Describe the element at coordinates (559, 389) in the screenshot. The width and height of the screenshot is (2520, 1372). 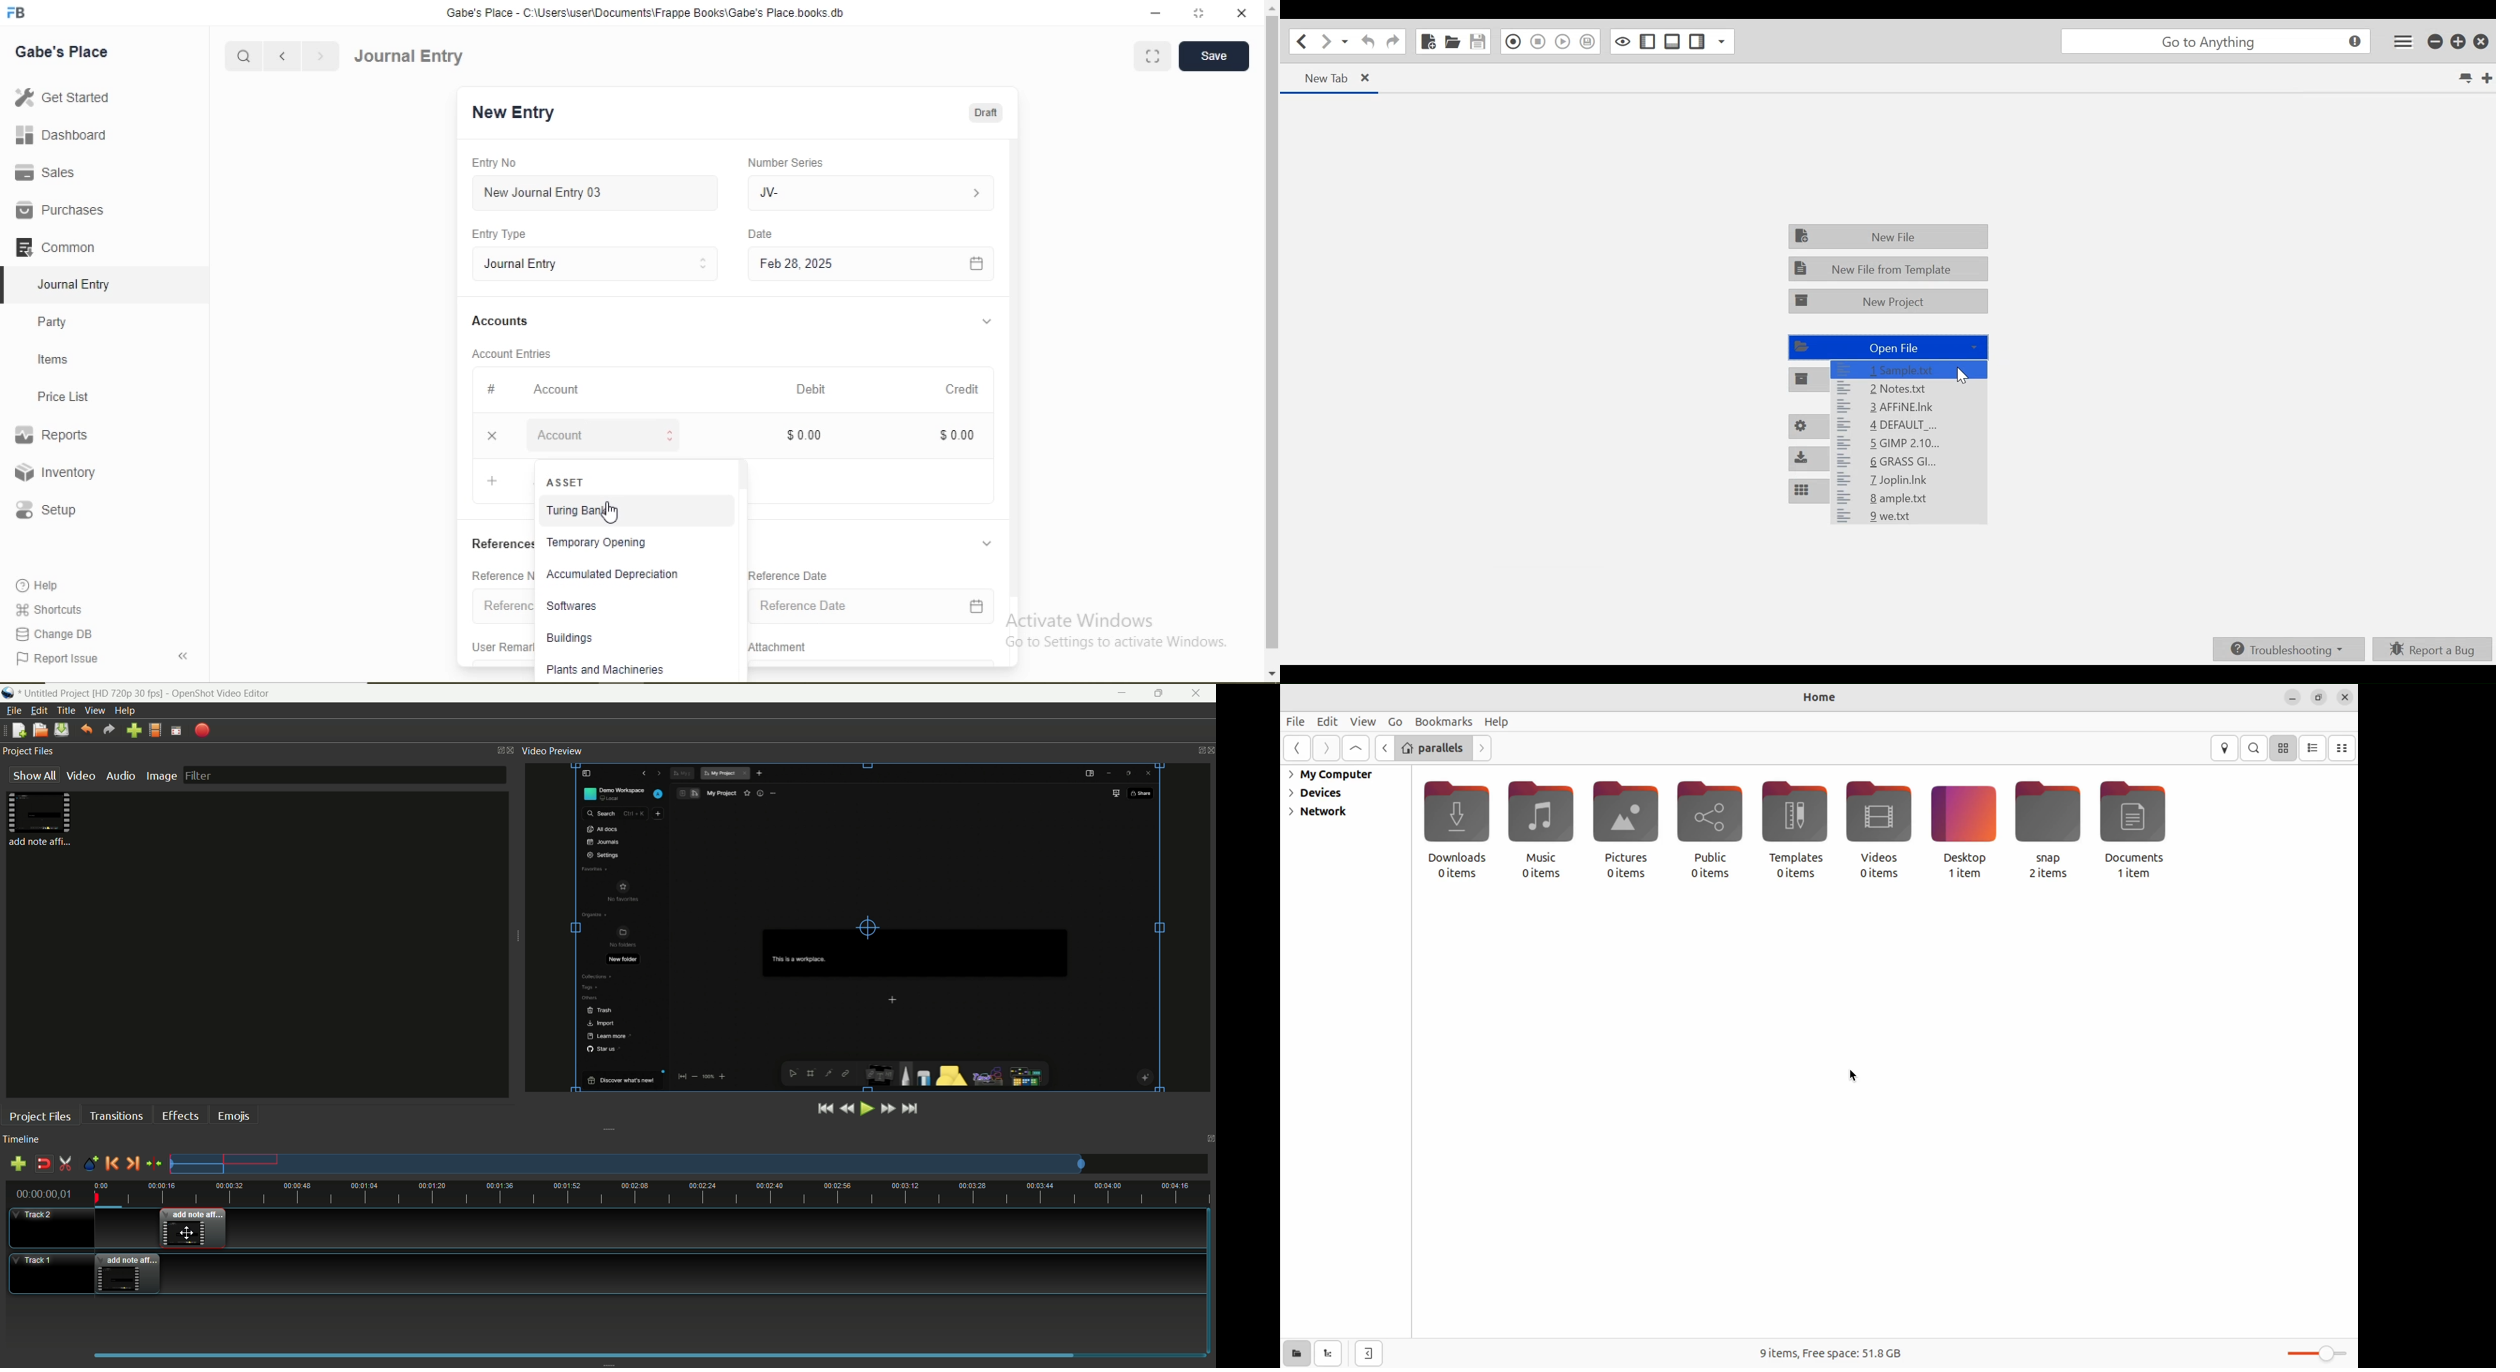
I see `Account` at that location.